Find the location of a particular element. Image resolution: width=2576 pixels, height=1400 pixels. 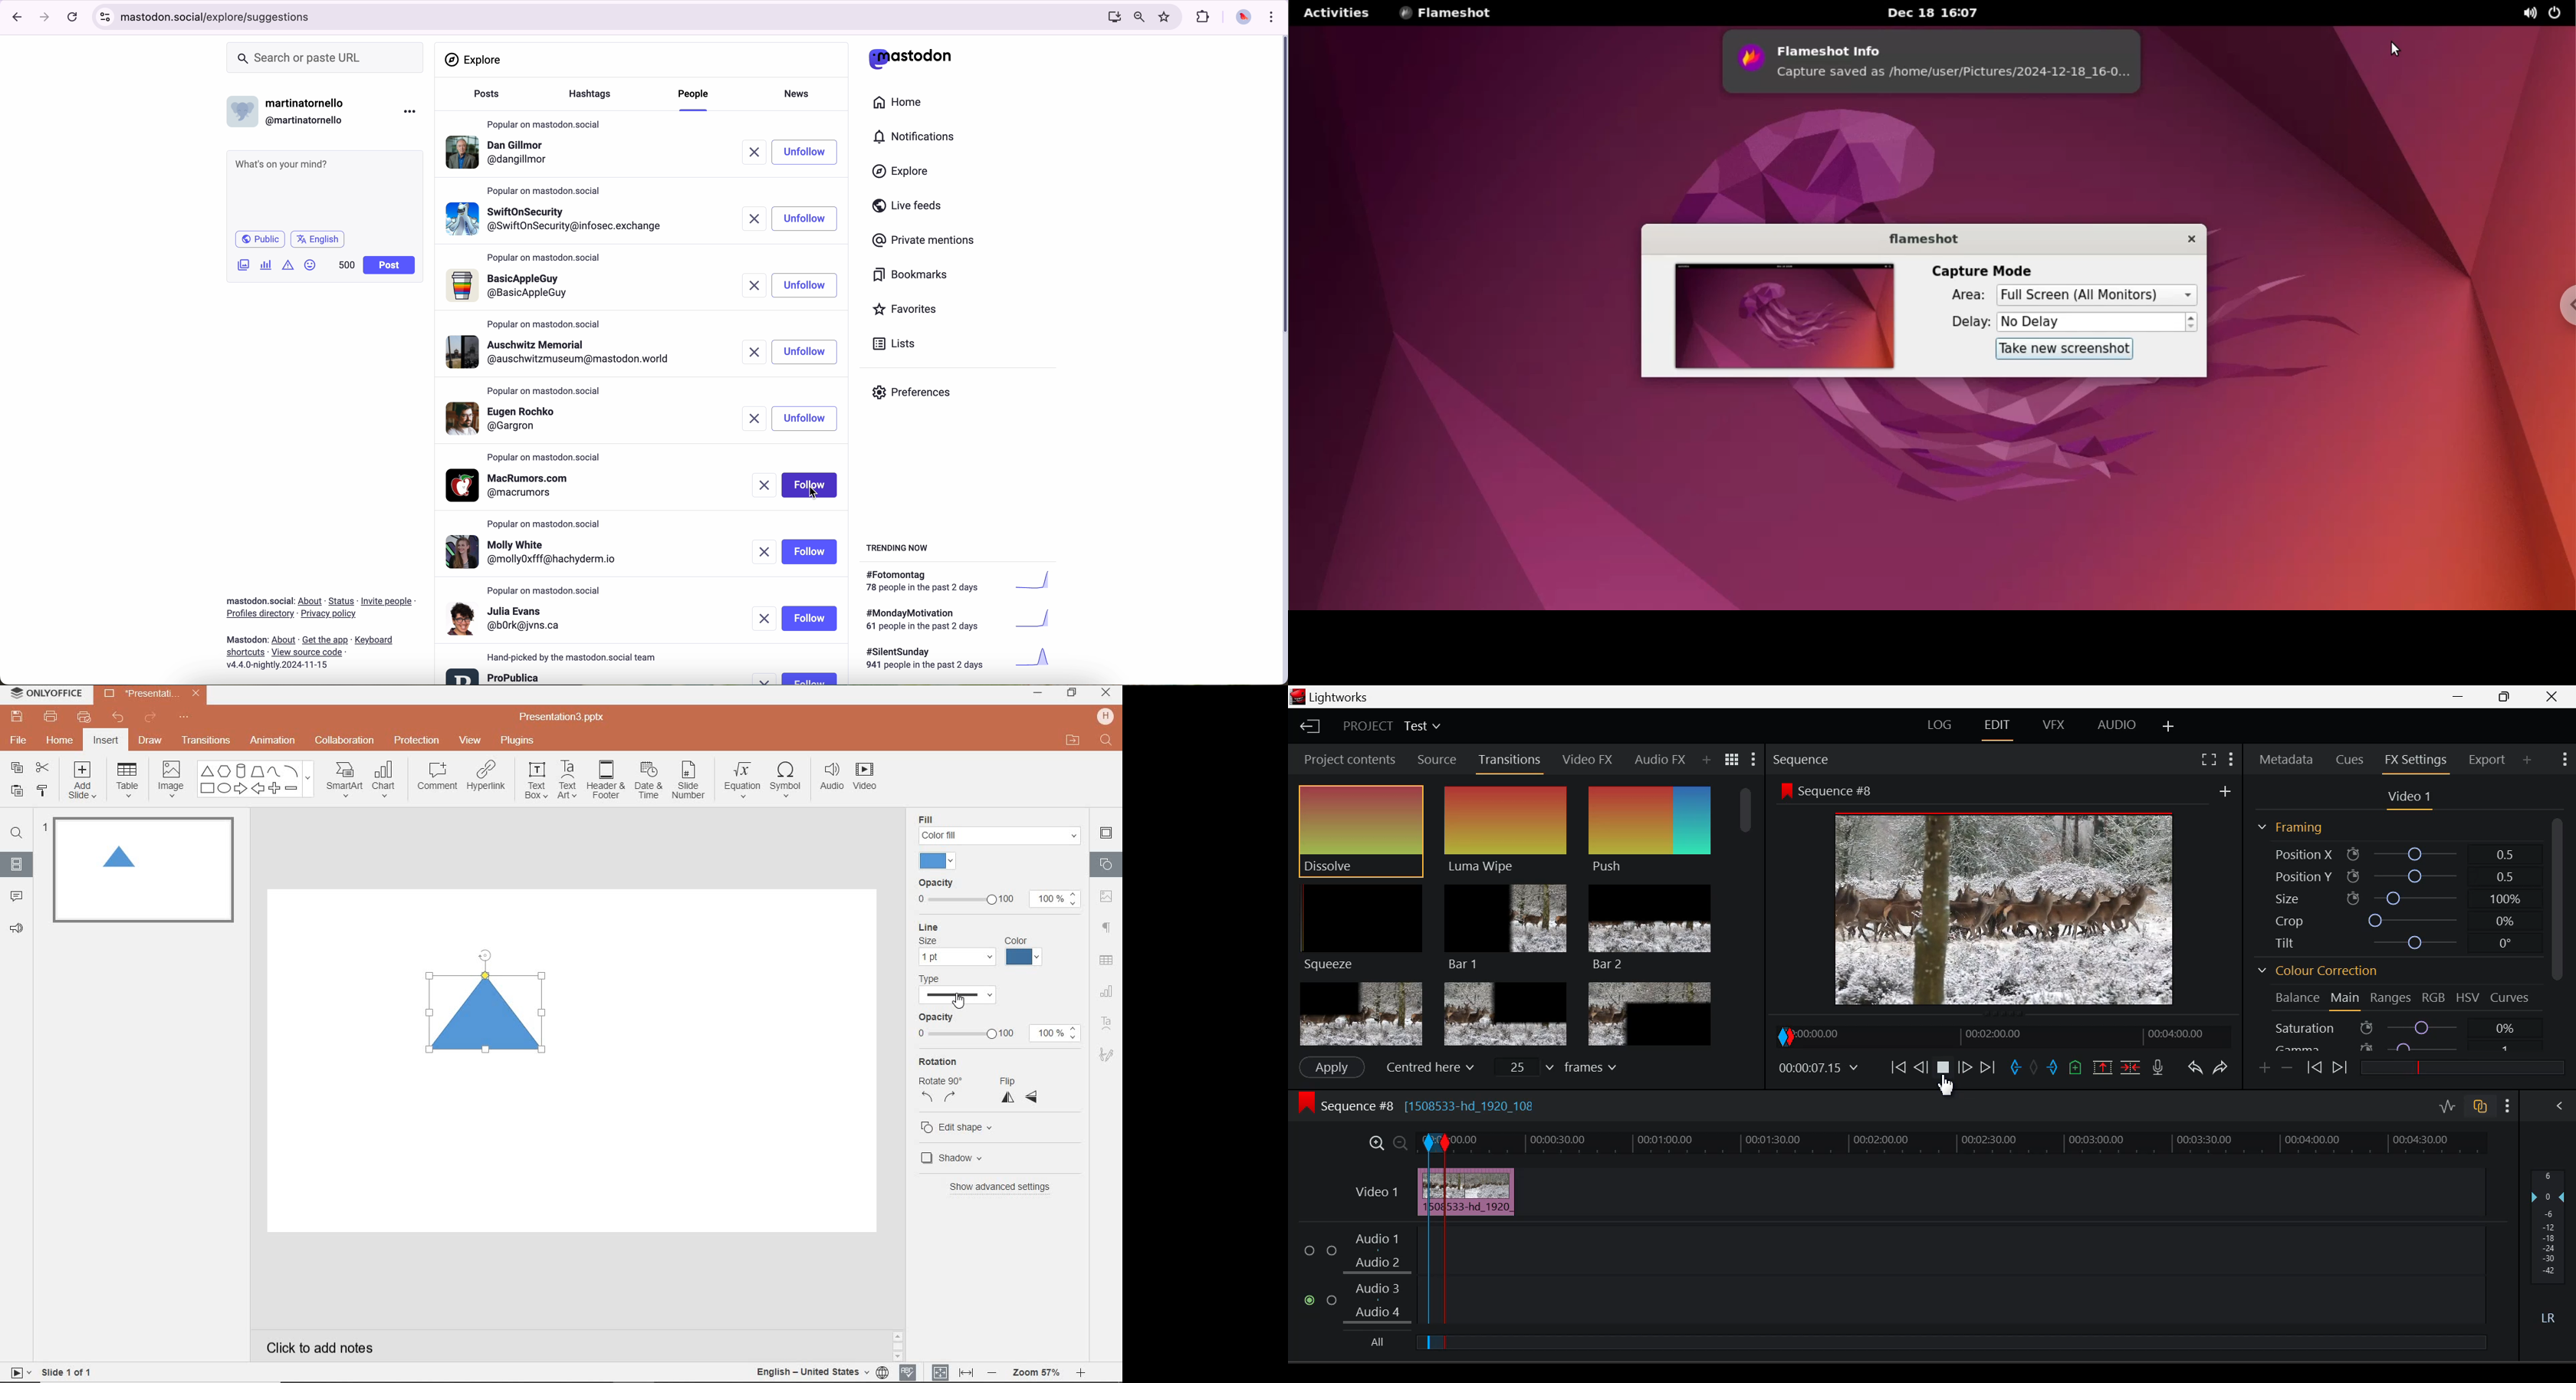

emoji is located at coordinates (310, 264).